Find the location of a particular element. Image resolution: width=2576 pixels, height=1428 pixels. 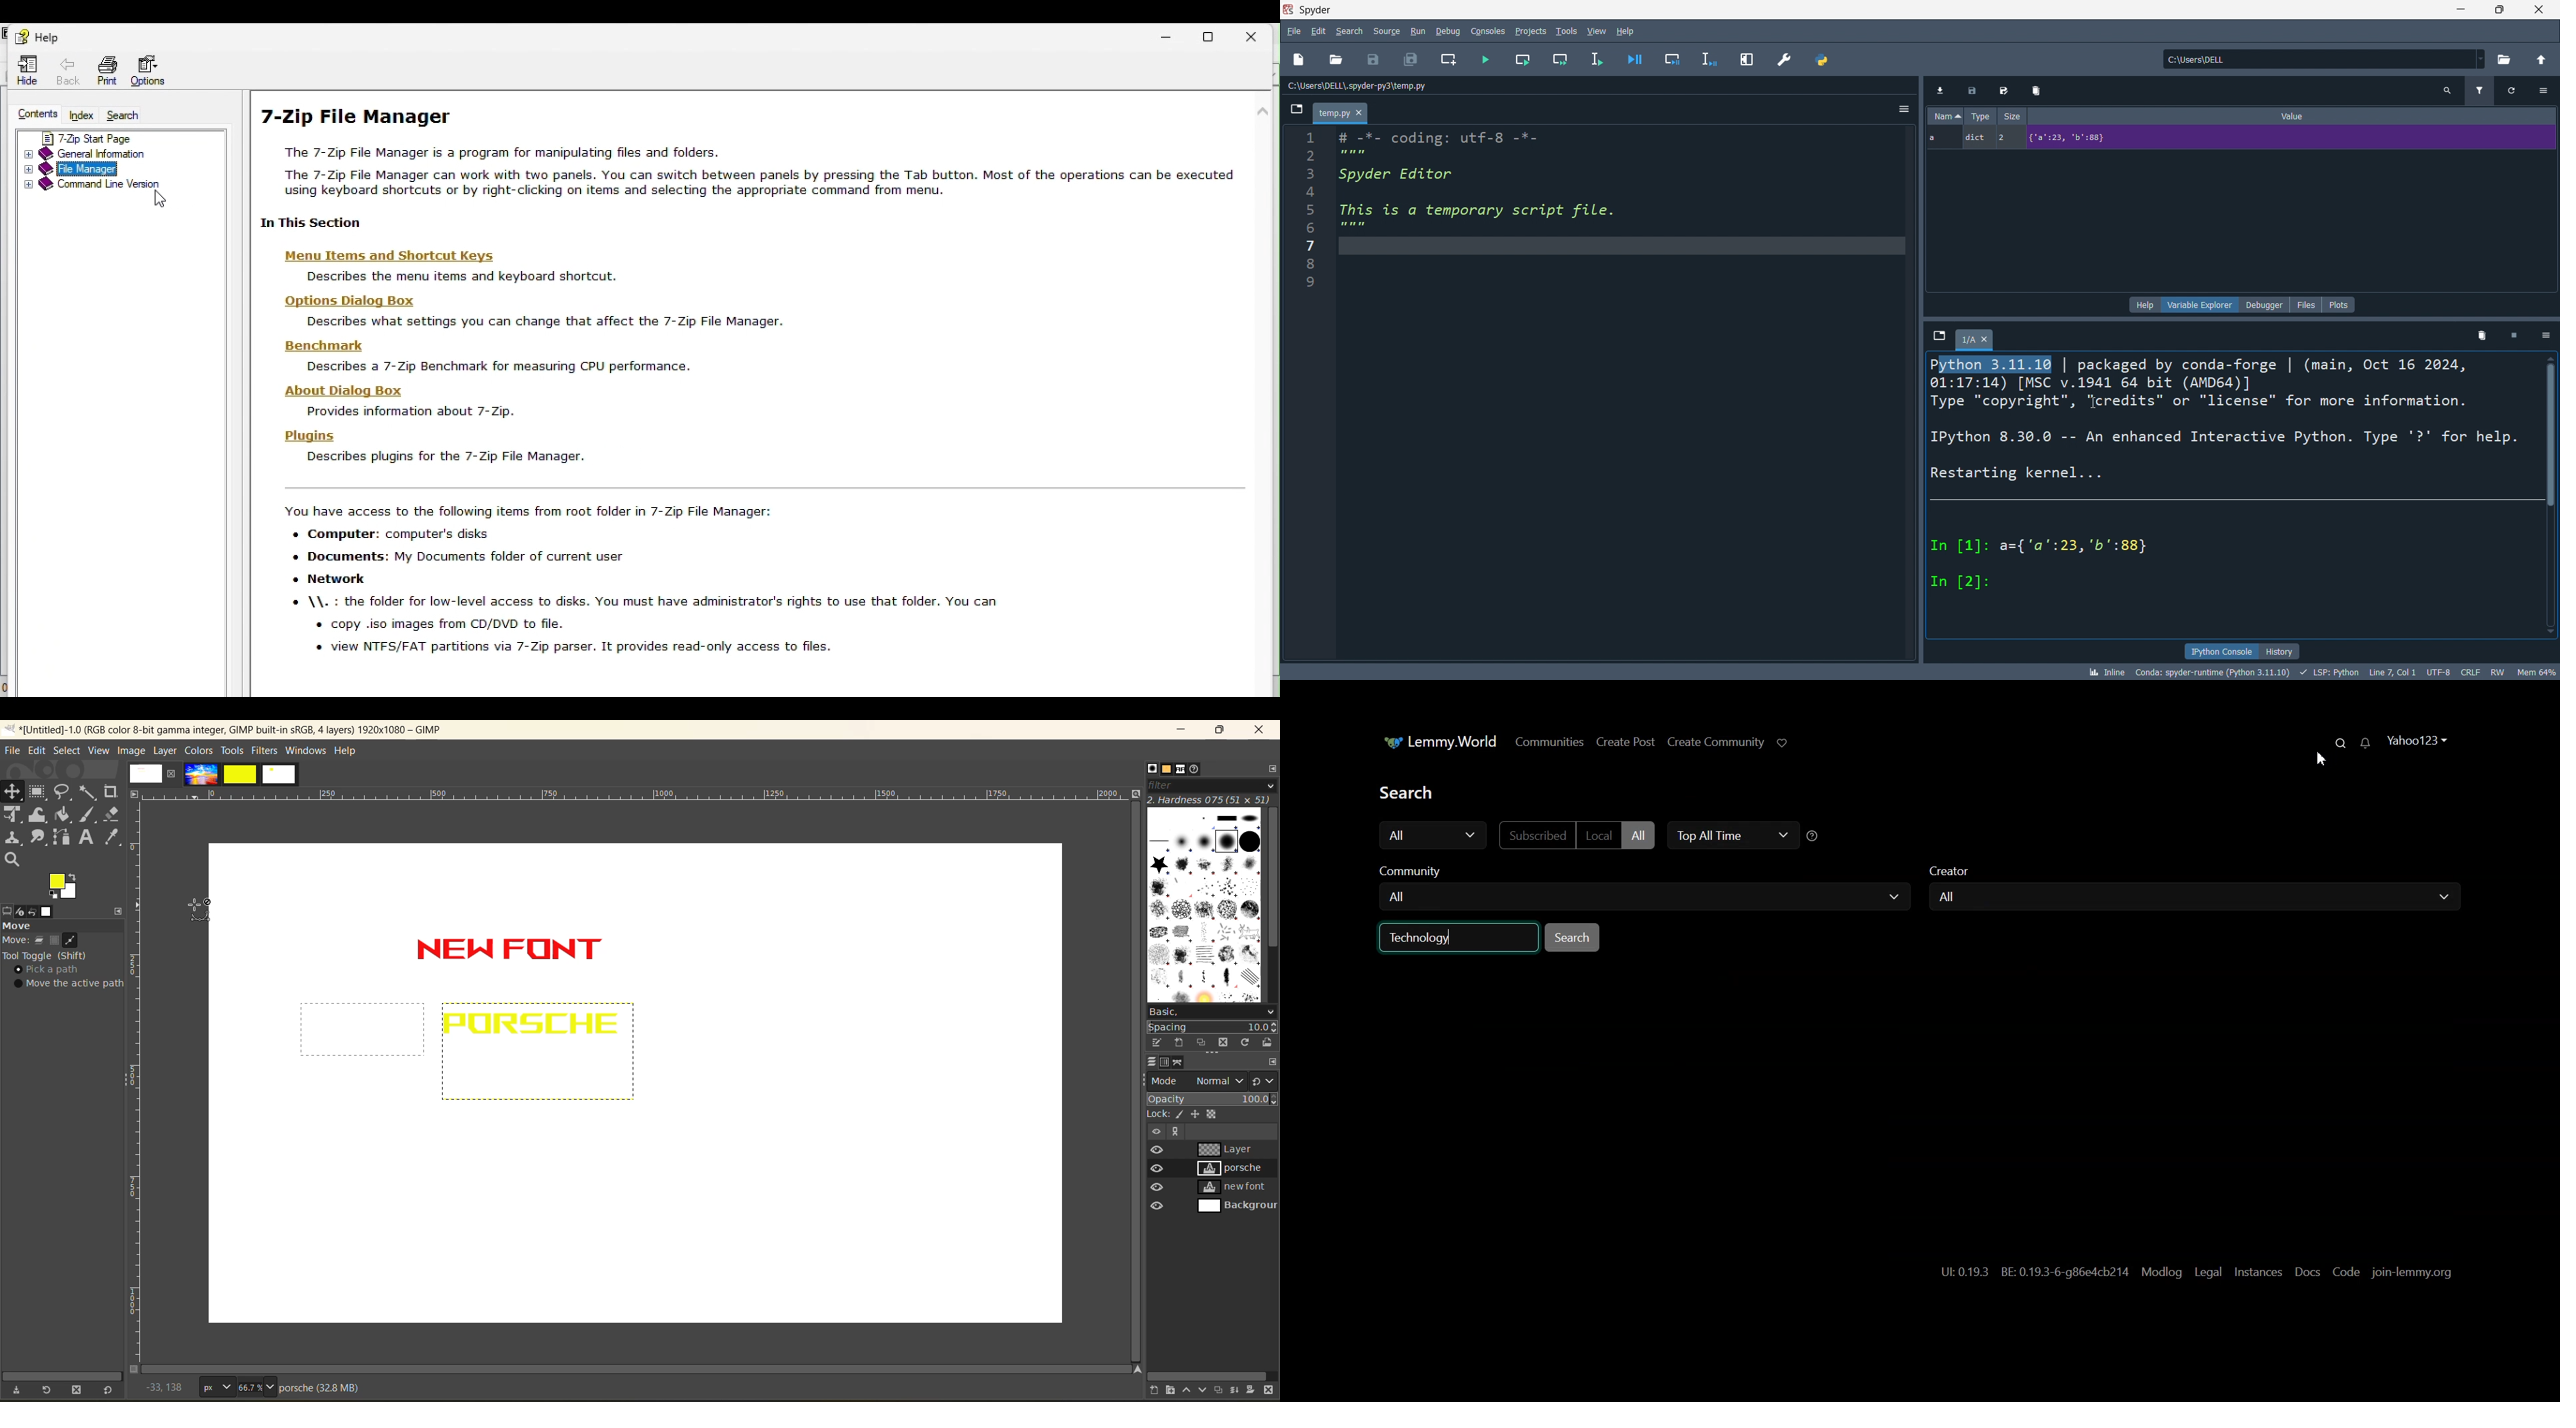

options is located at coordinates (2548, 336).